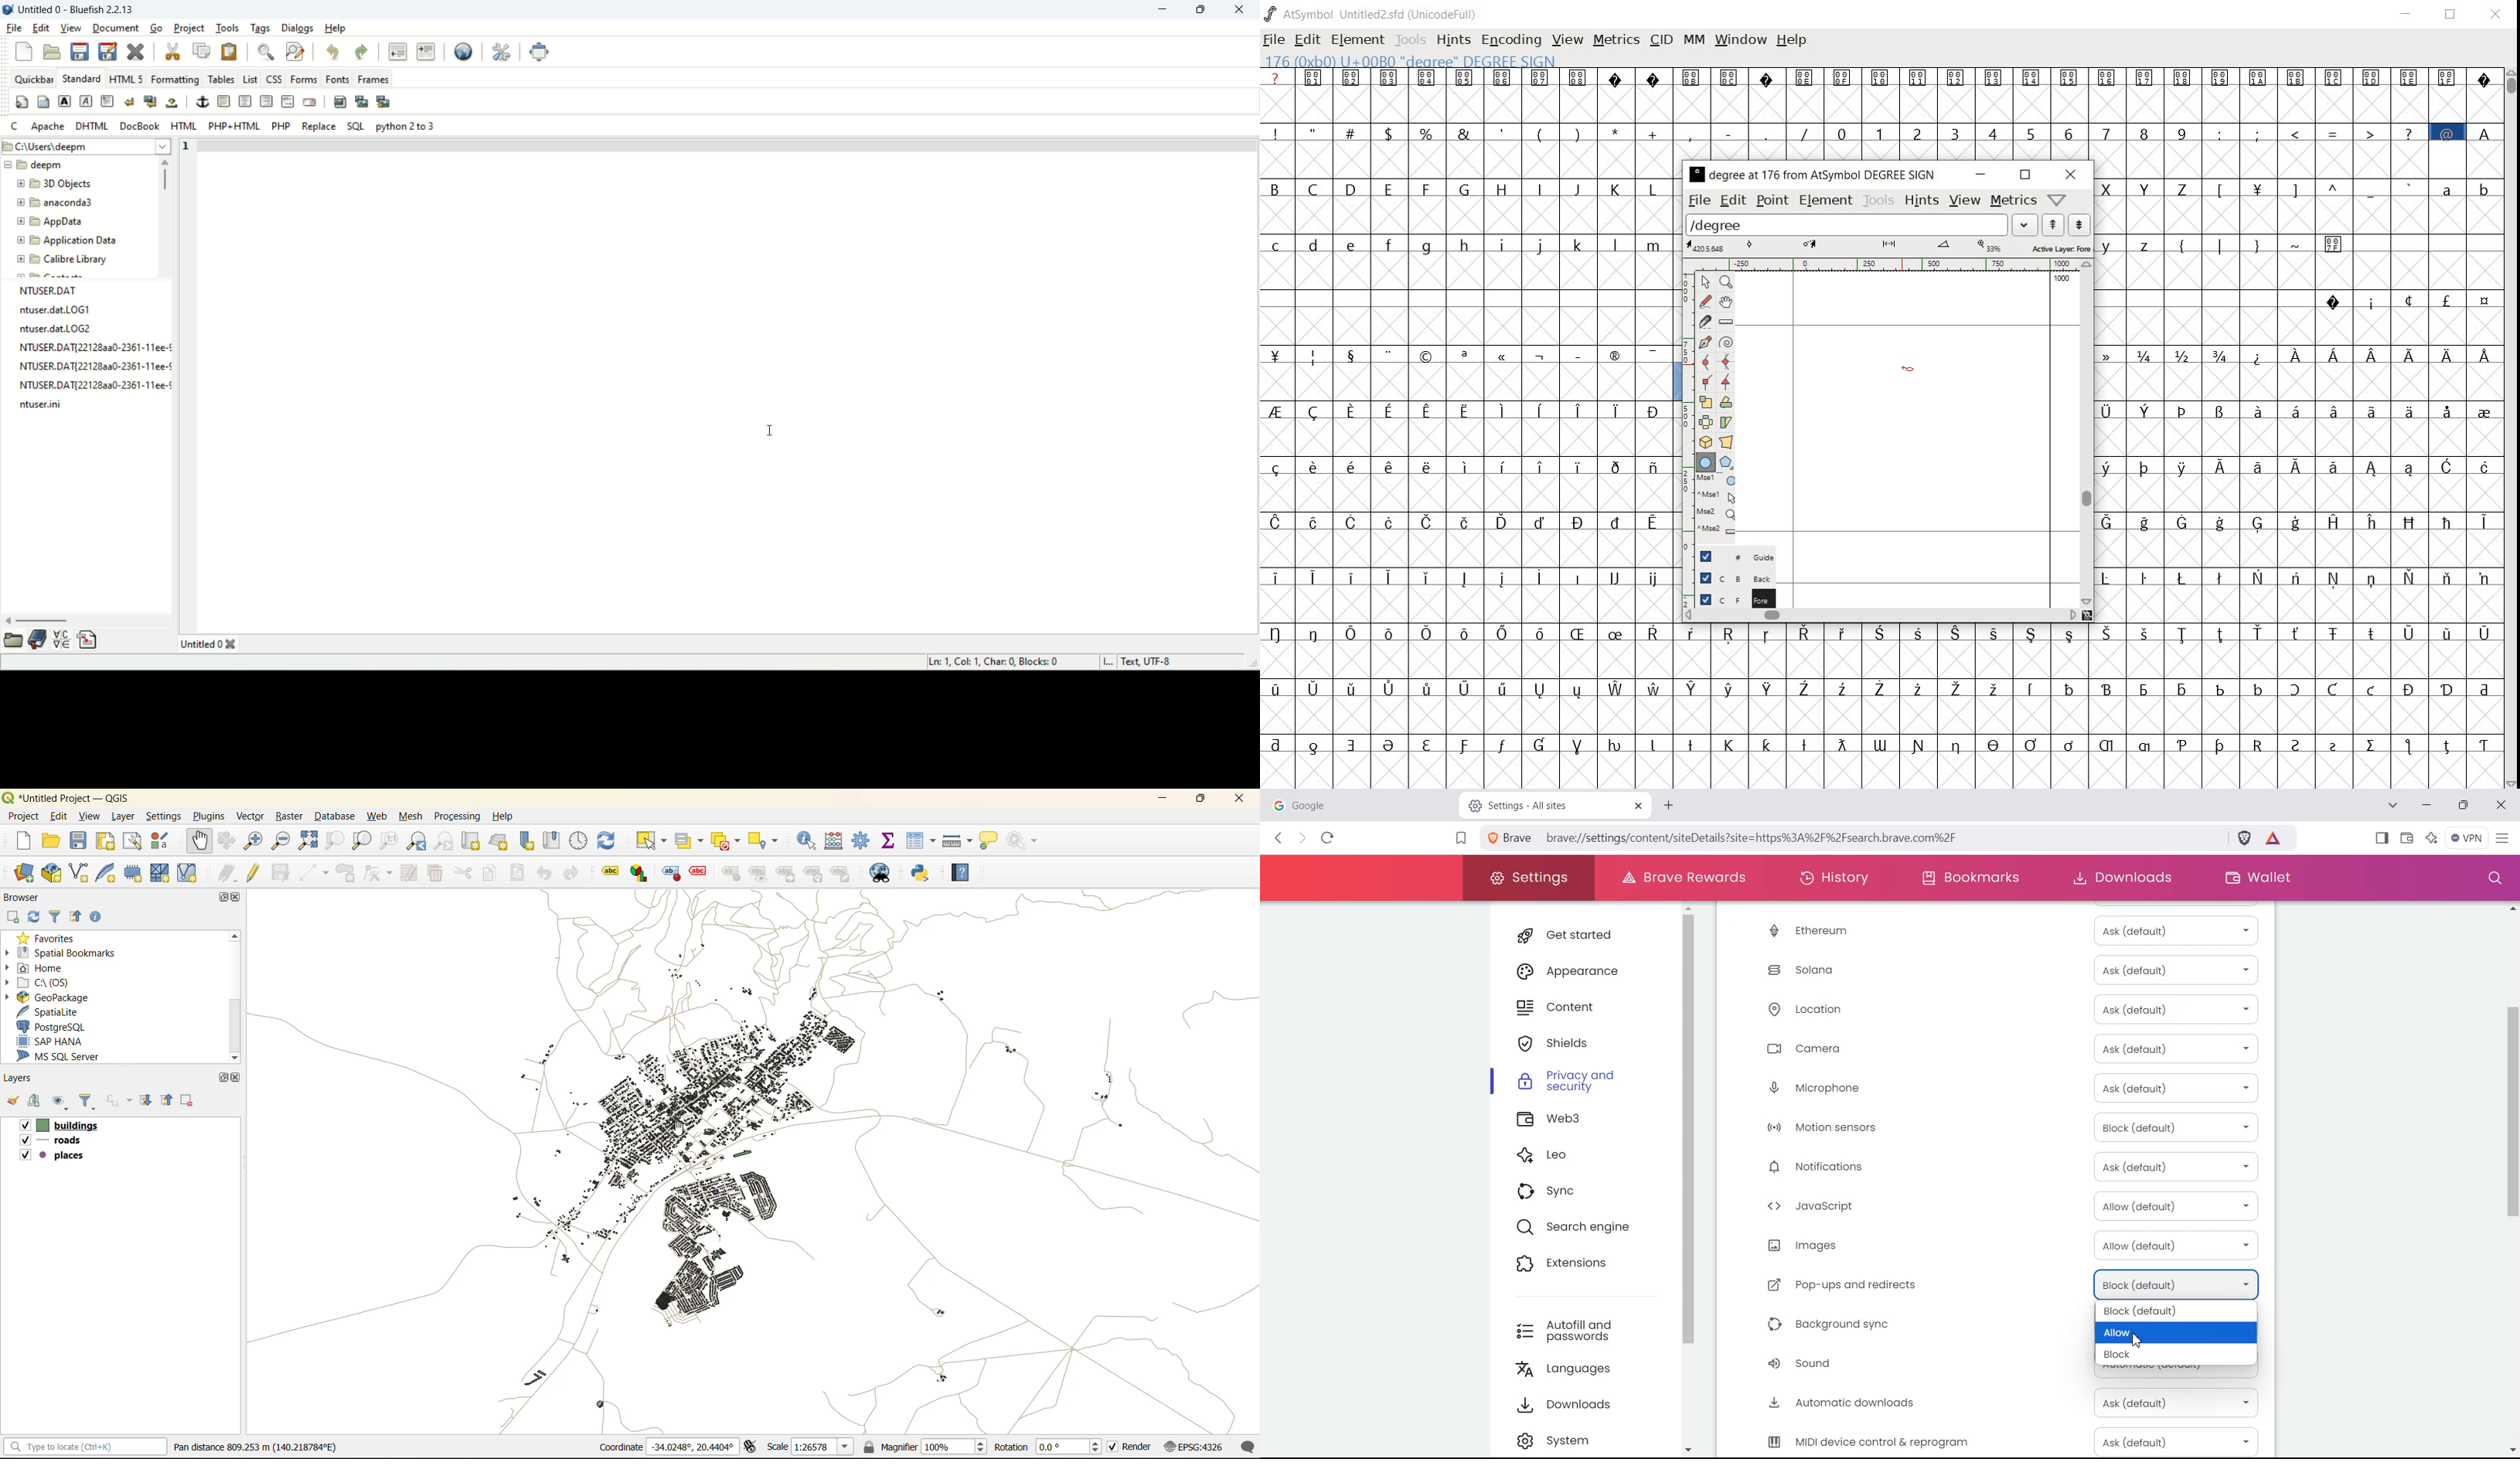 This screenshot has width=2520, height=1484. Describe the element at coordinates (731, 391) in the screenshot. I see `workspace` at that location.